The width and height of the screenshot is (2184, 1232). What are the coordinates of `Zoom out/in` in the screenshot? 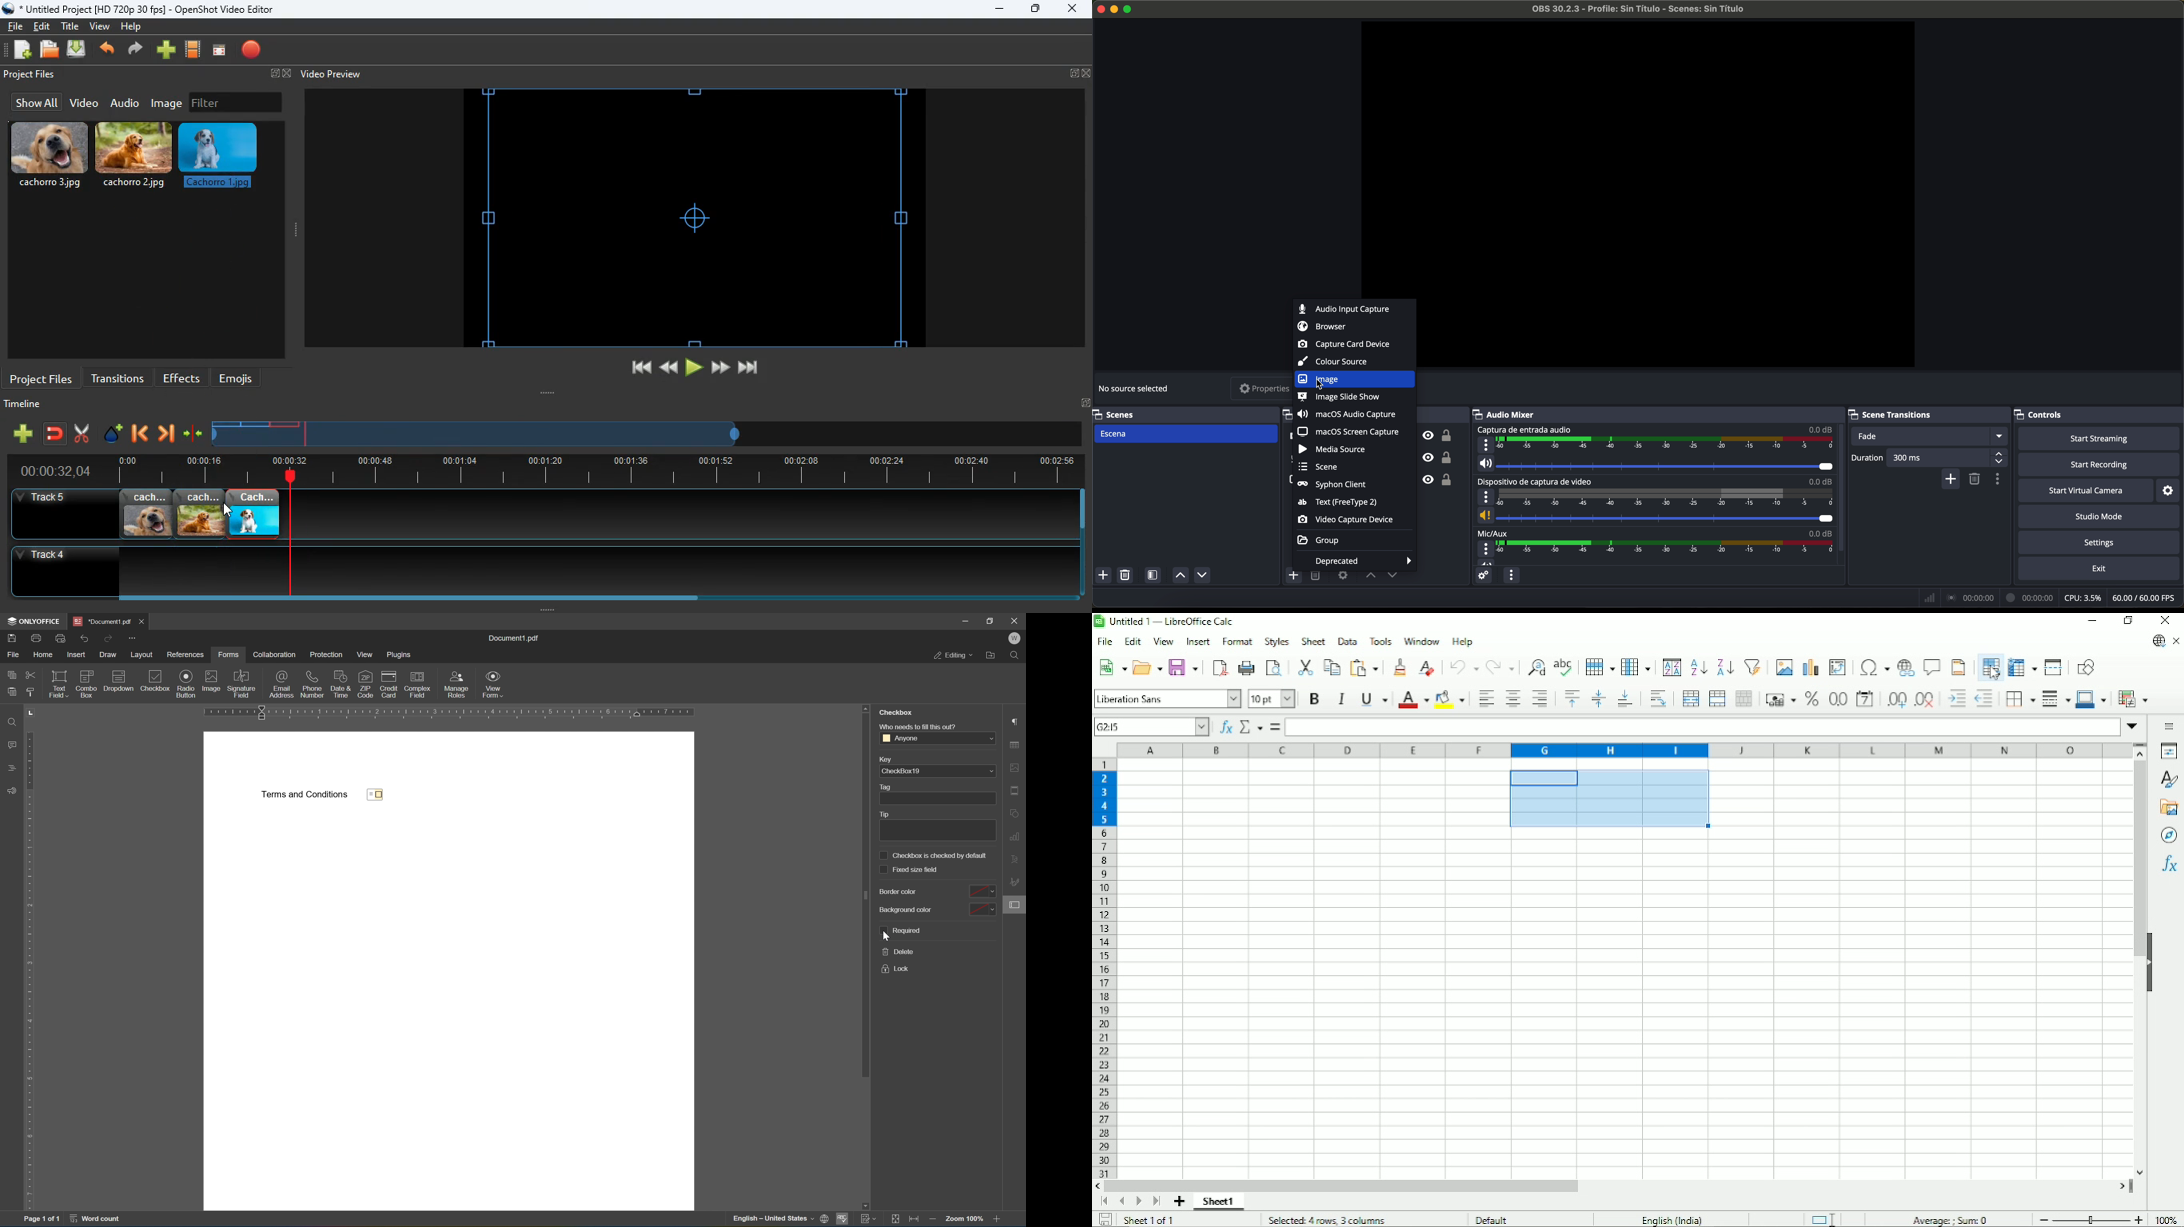 It's located at (2092, 1219).